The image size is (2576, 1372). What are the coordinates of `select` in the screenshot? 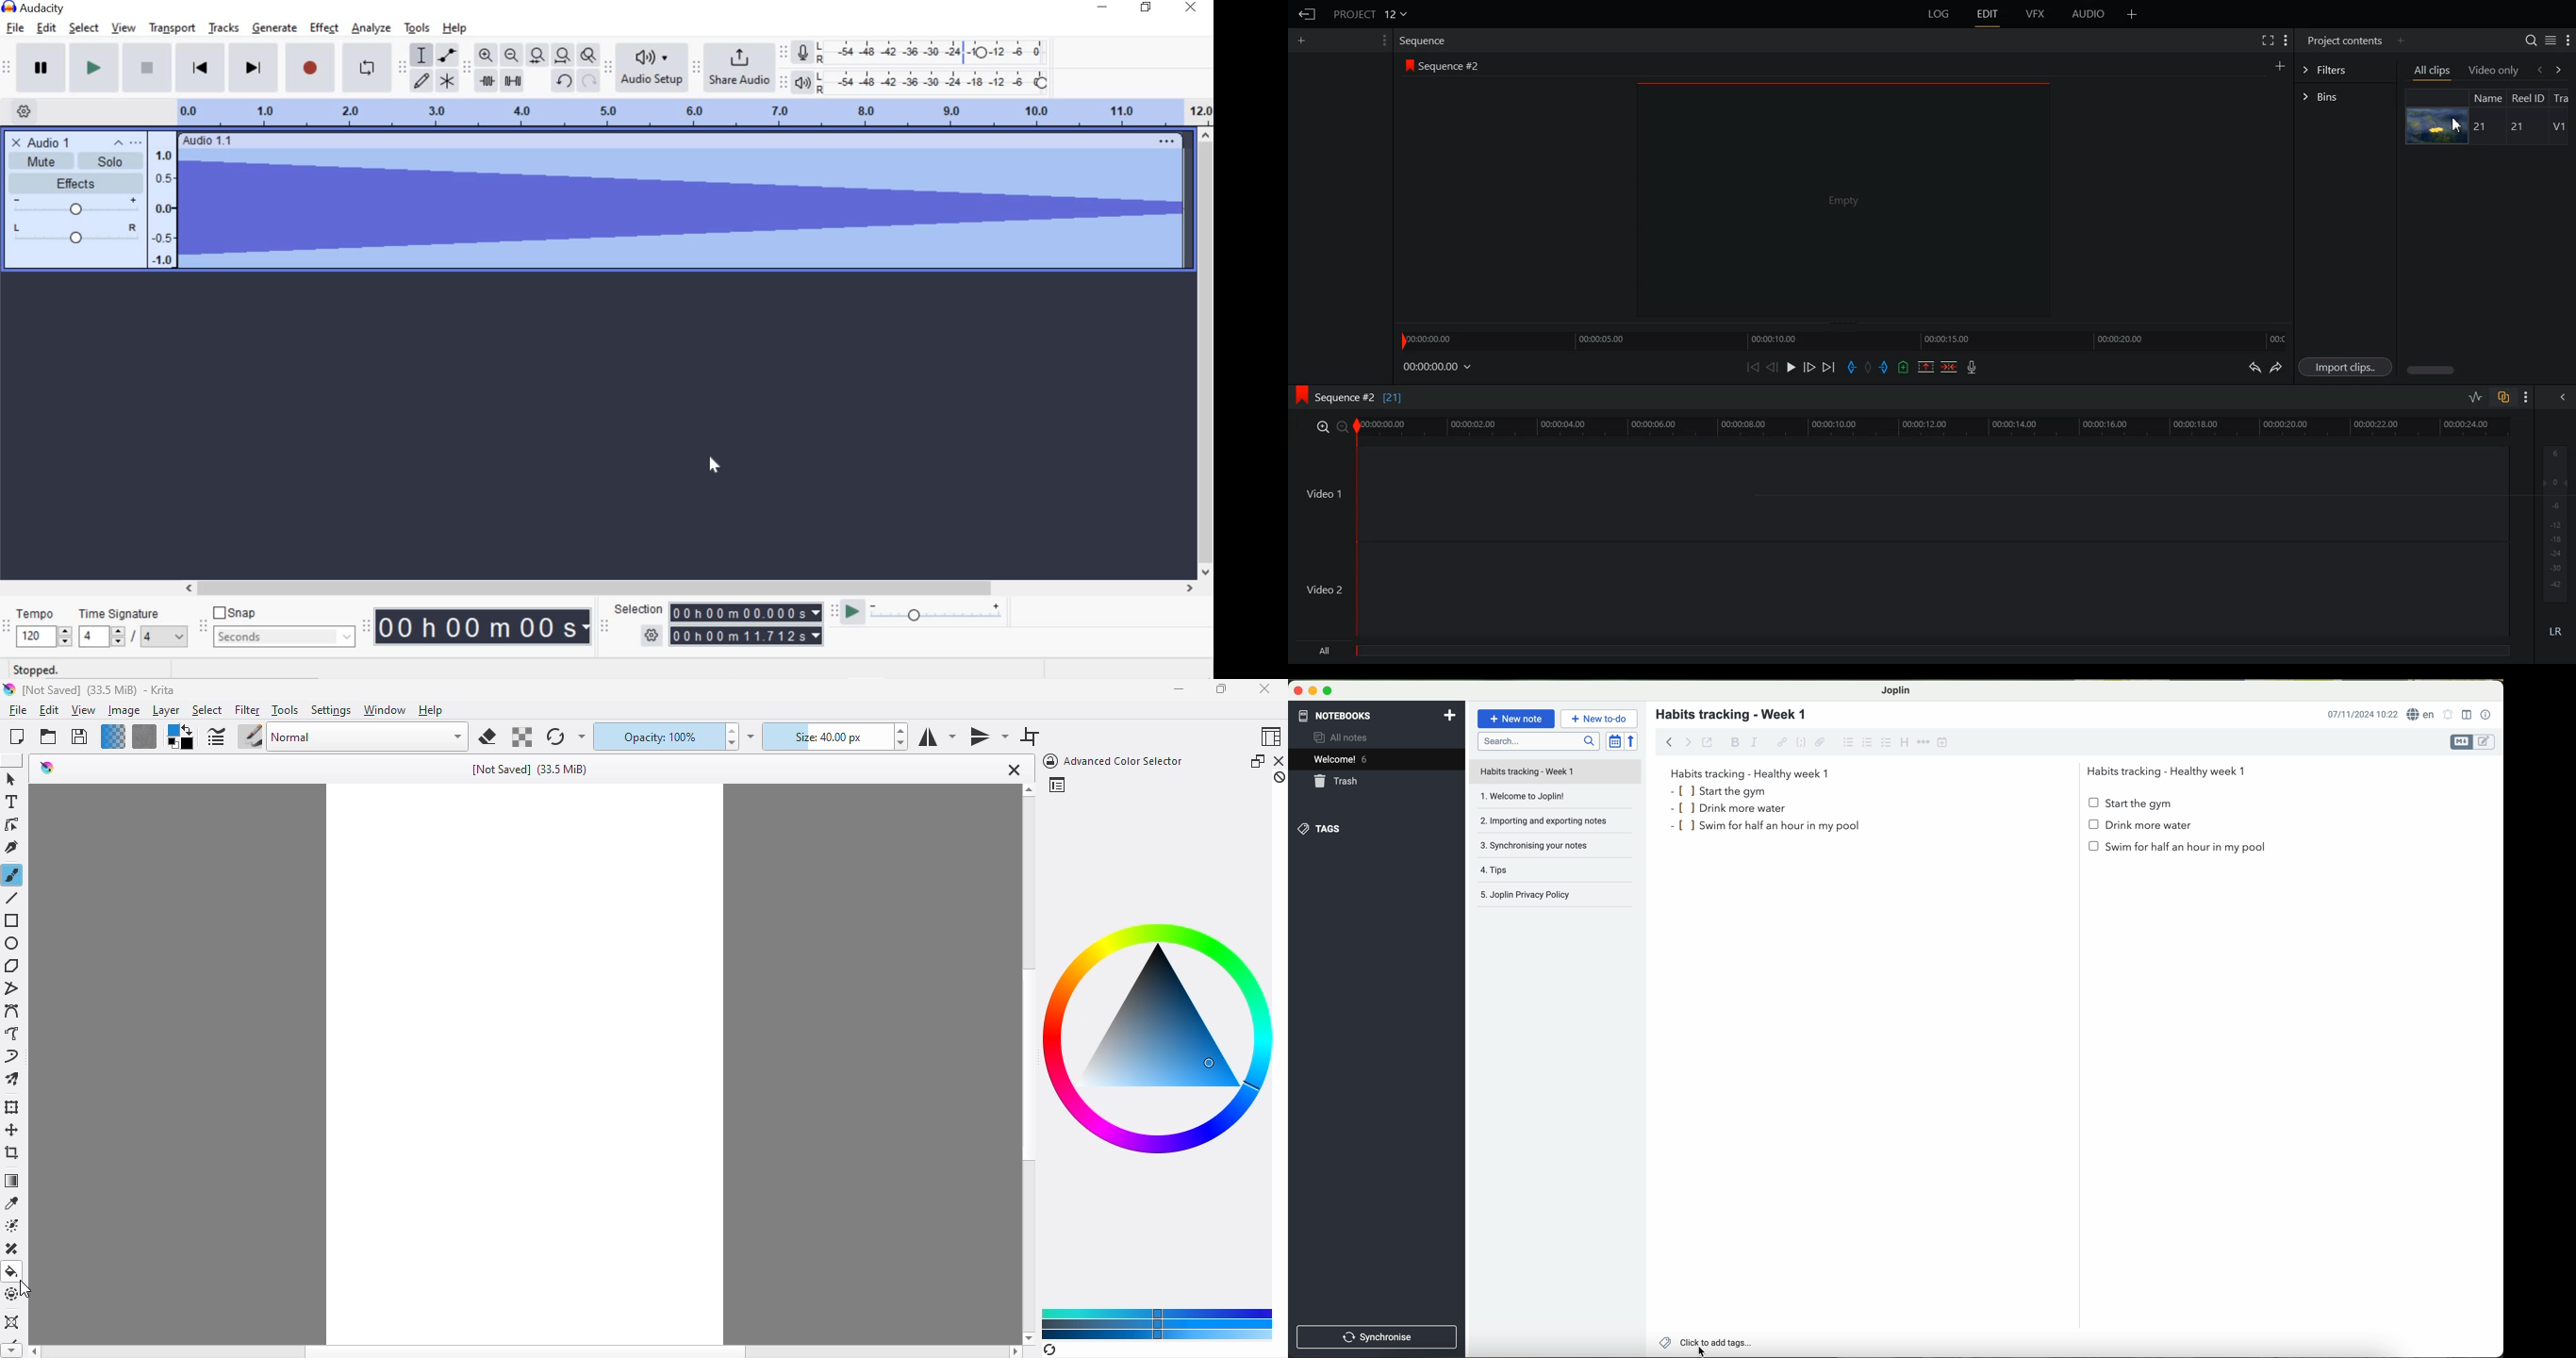 It's located at (84, 28).